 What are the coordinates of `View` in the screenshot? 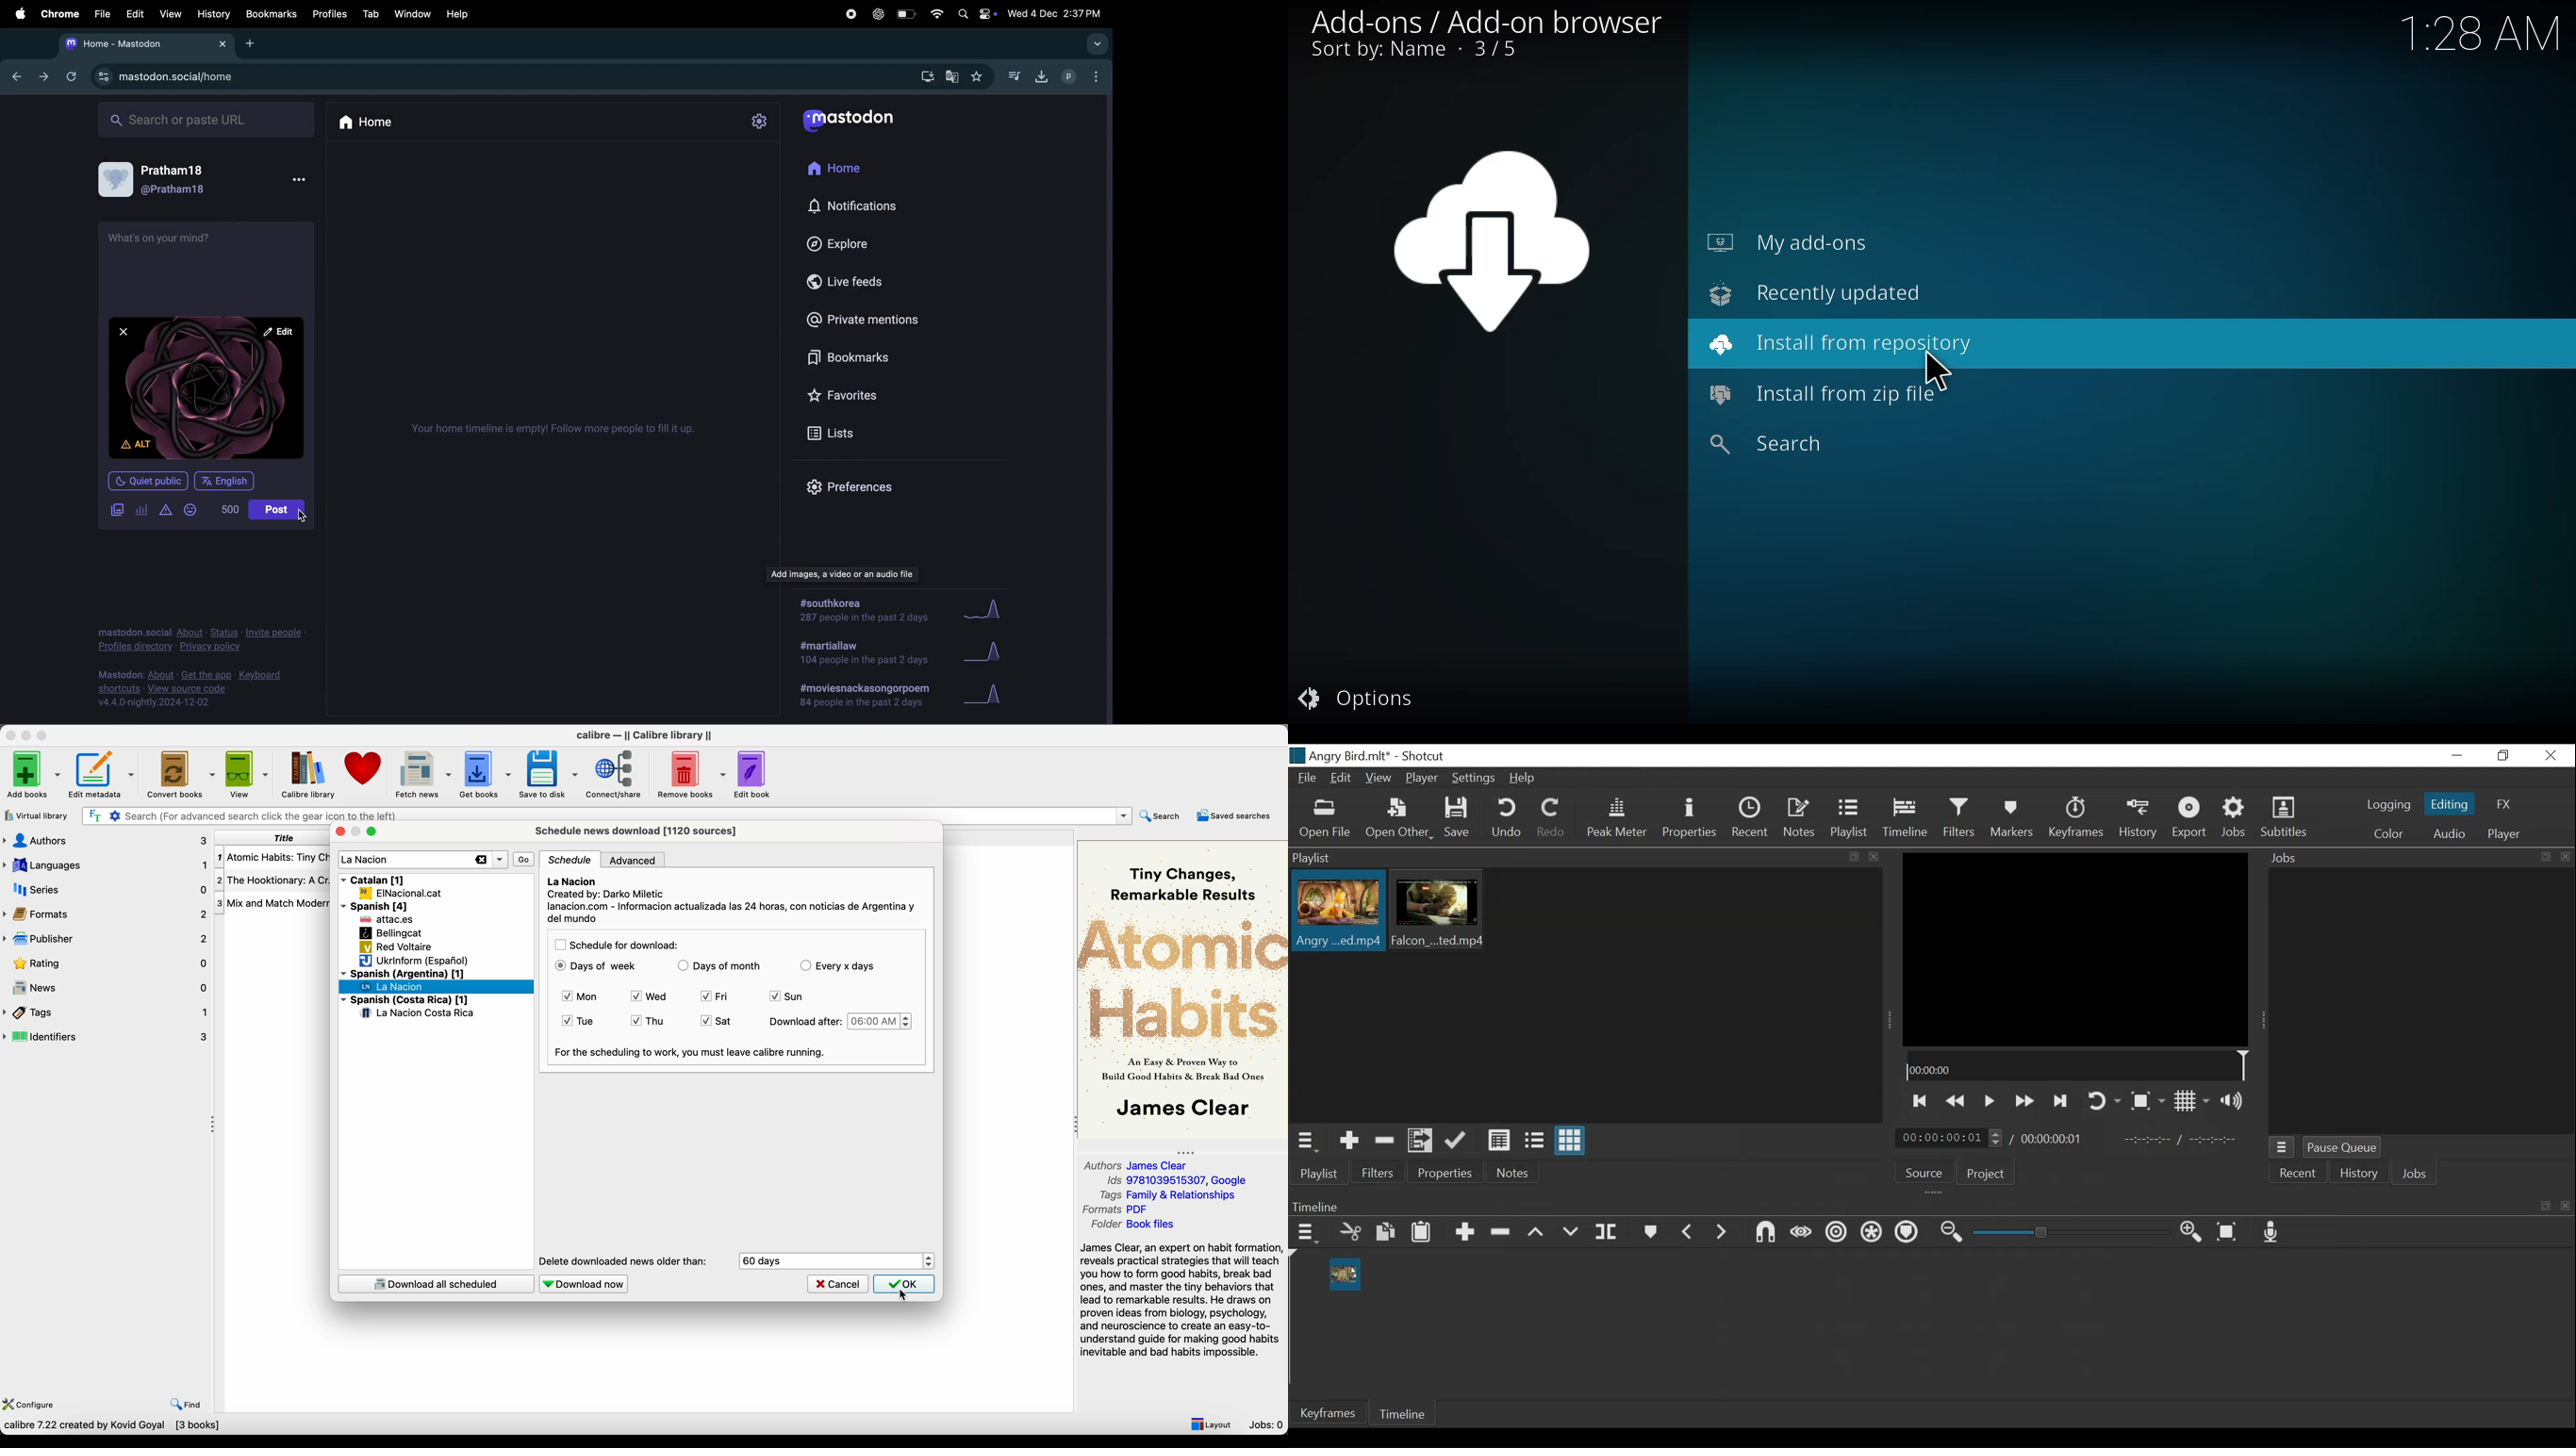 It's located at (1379, 780).